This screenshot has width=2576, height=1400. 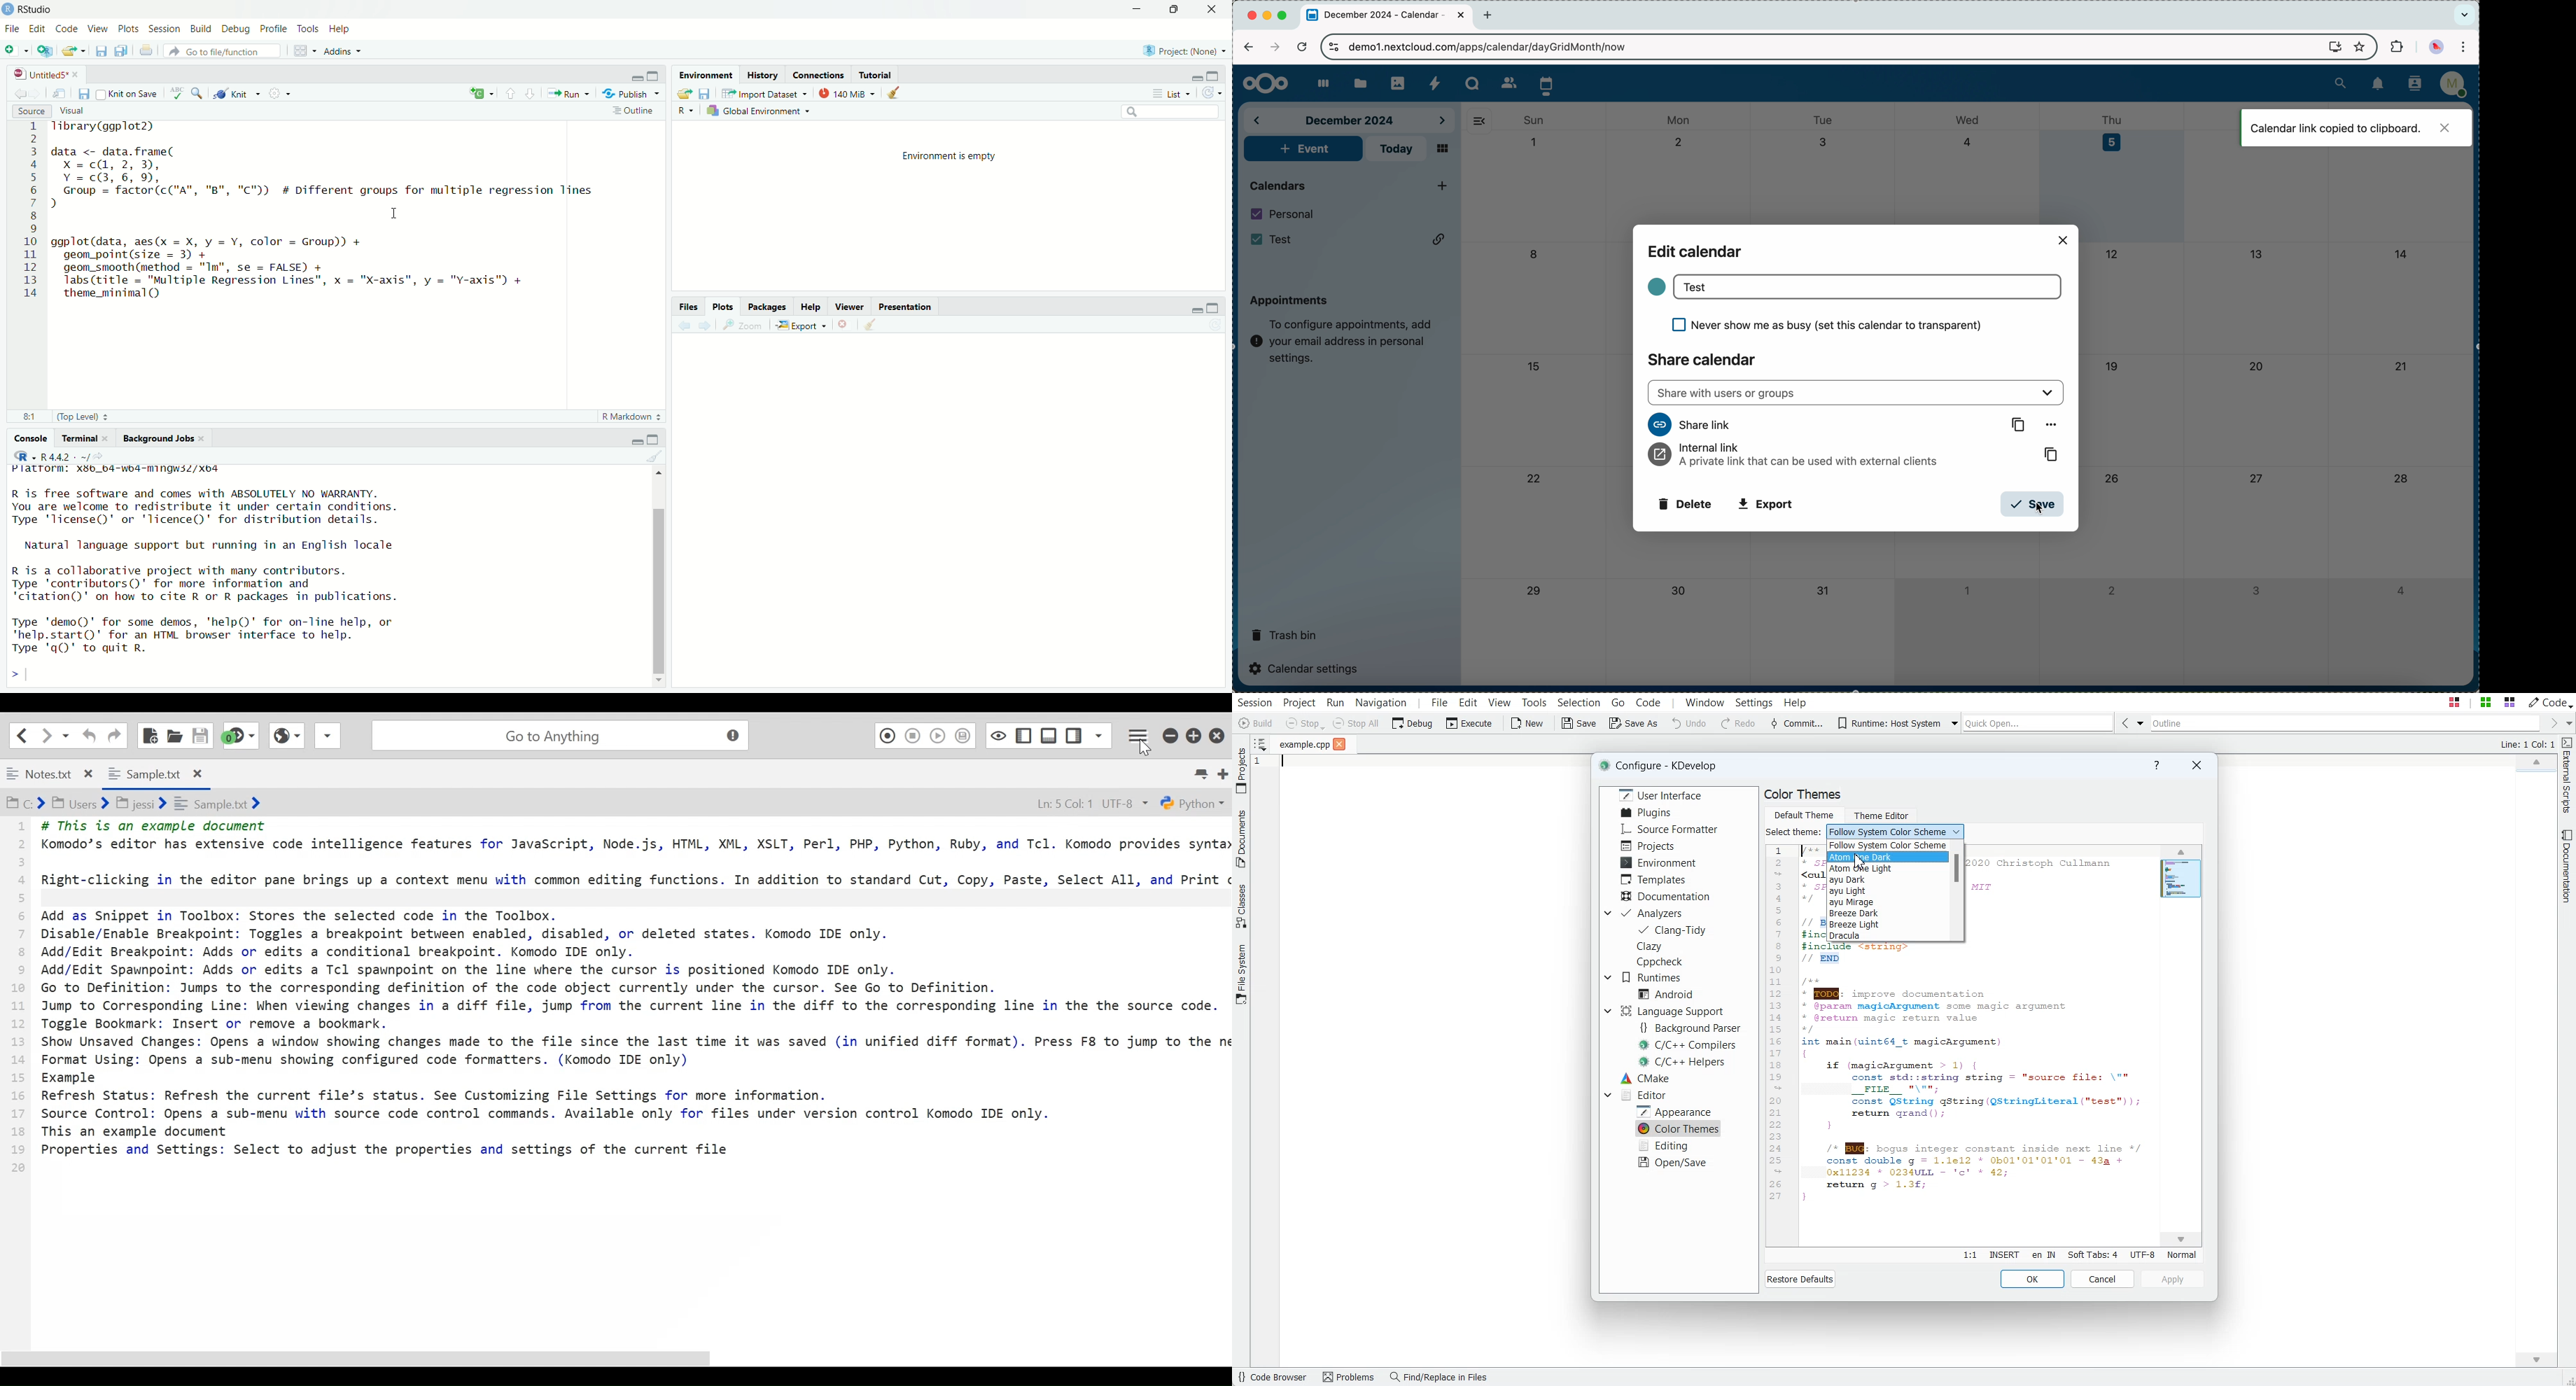 What do you see at coordinates (2255, 478) in the screenshot?
I see `27` at bounding box center [2255, 478].